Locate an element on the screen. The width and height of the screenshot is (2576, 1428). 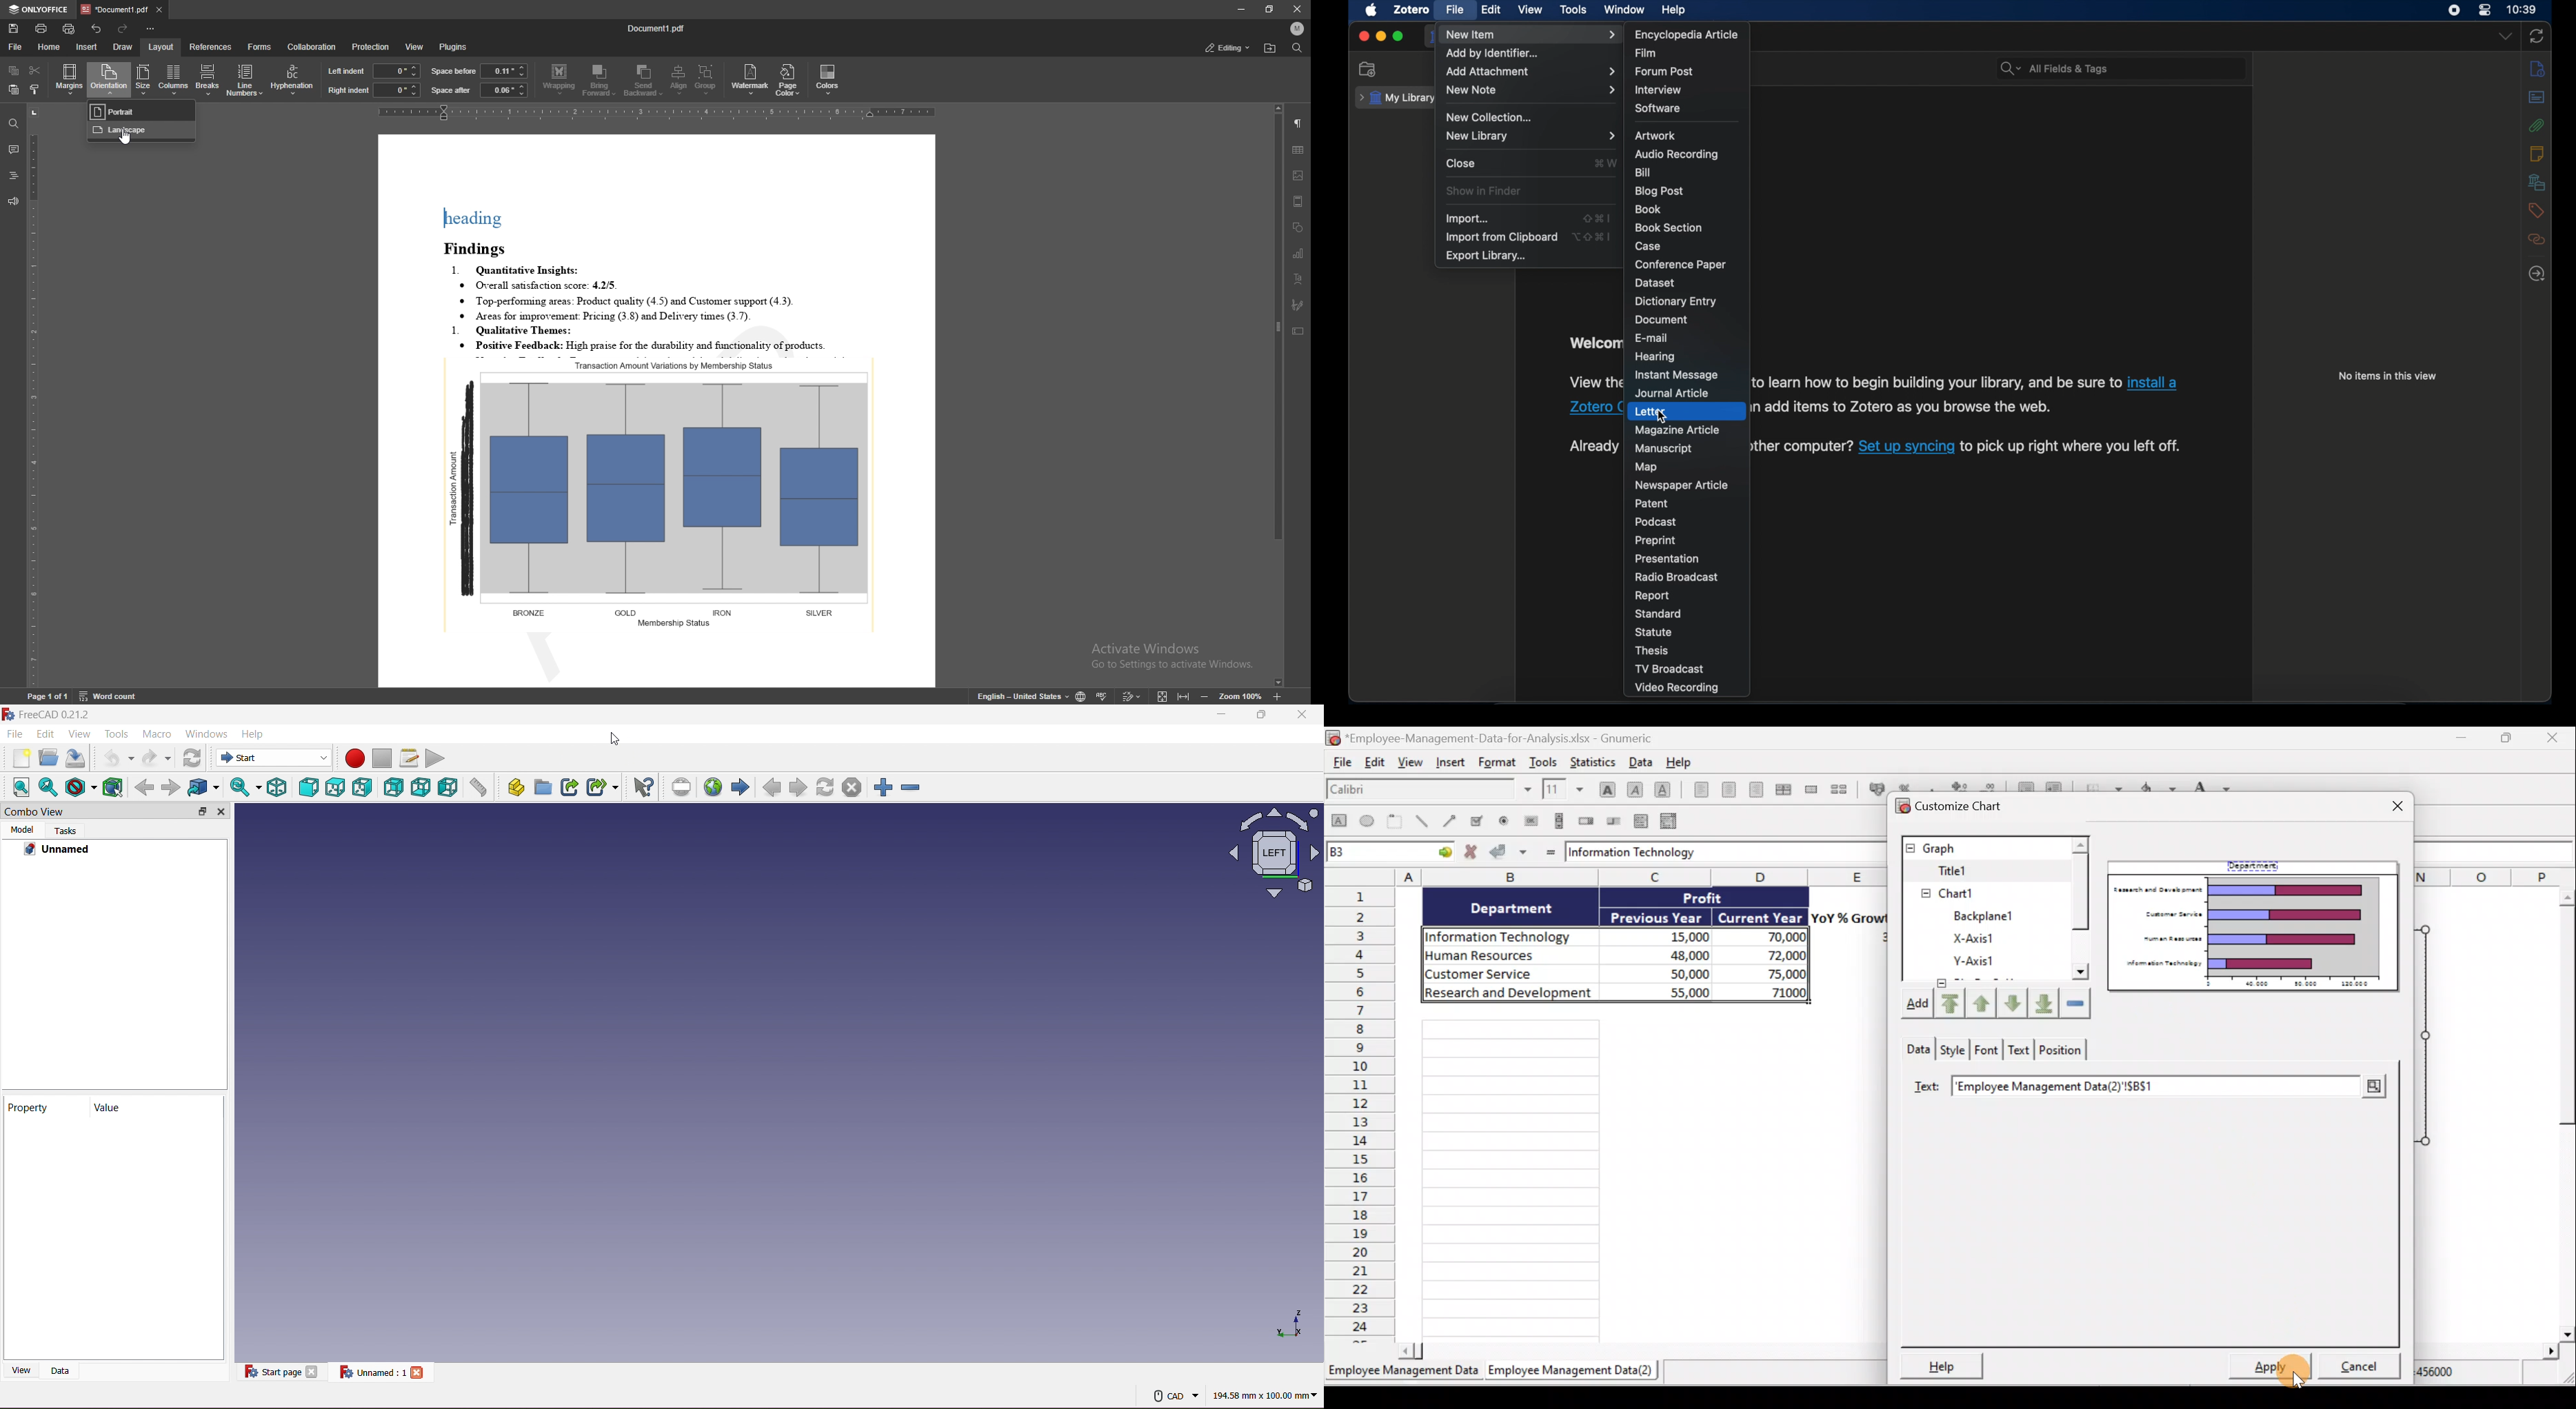
Close is located at coordinates (2561, 737).